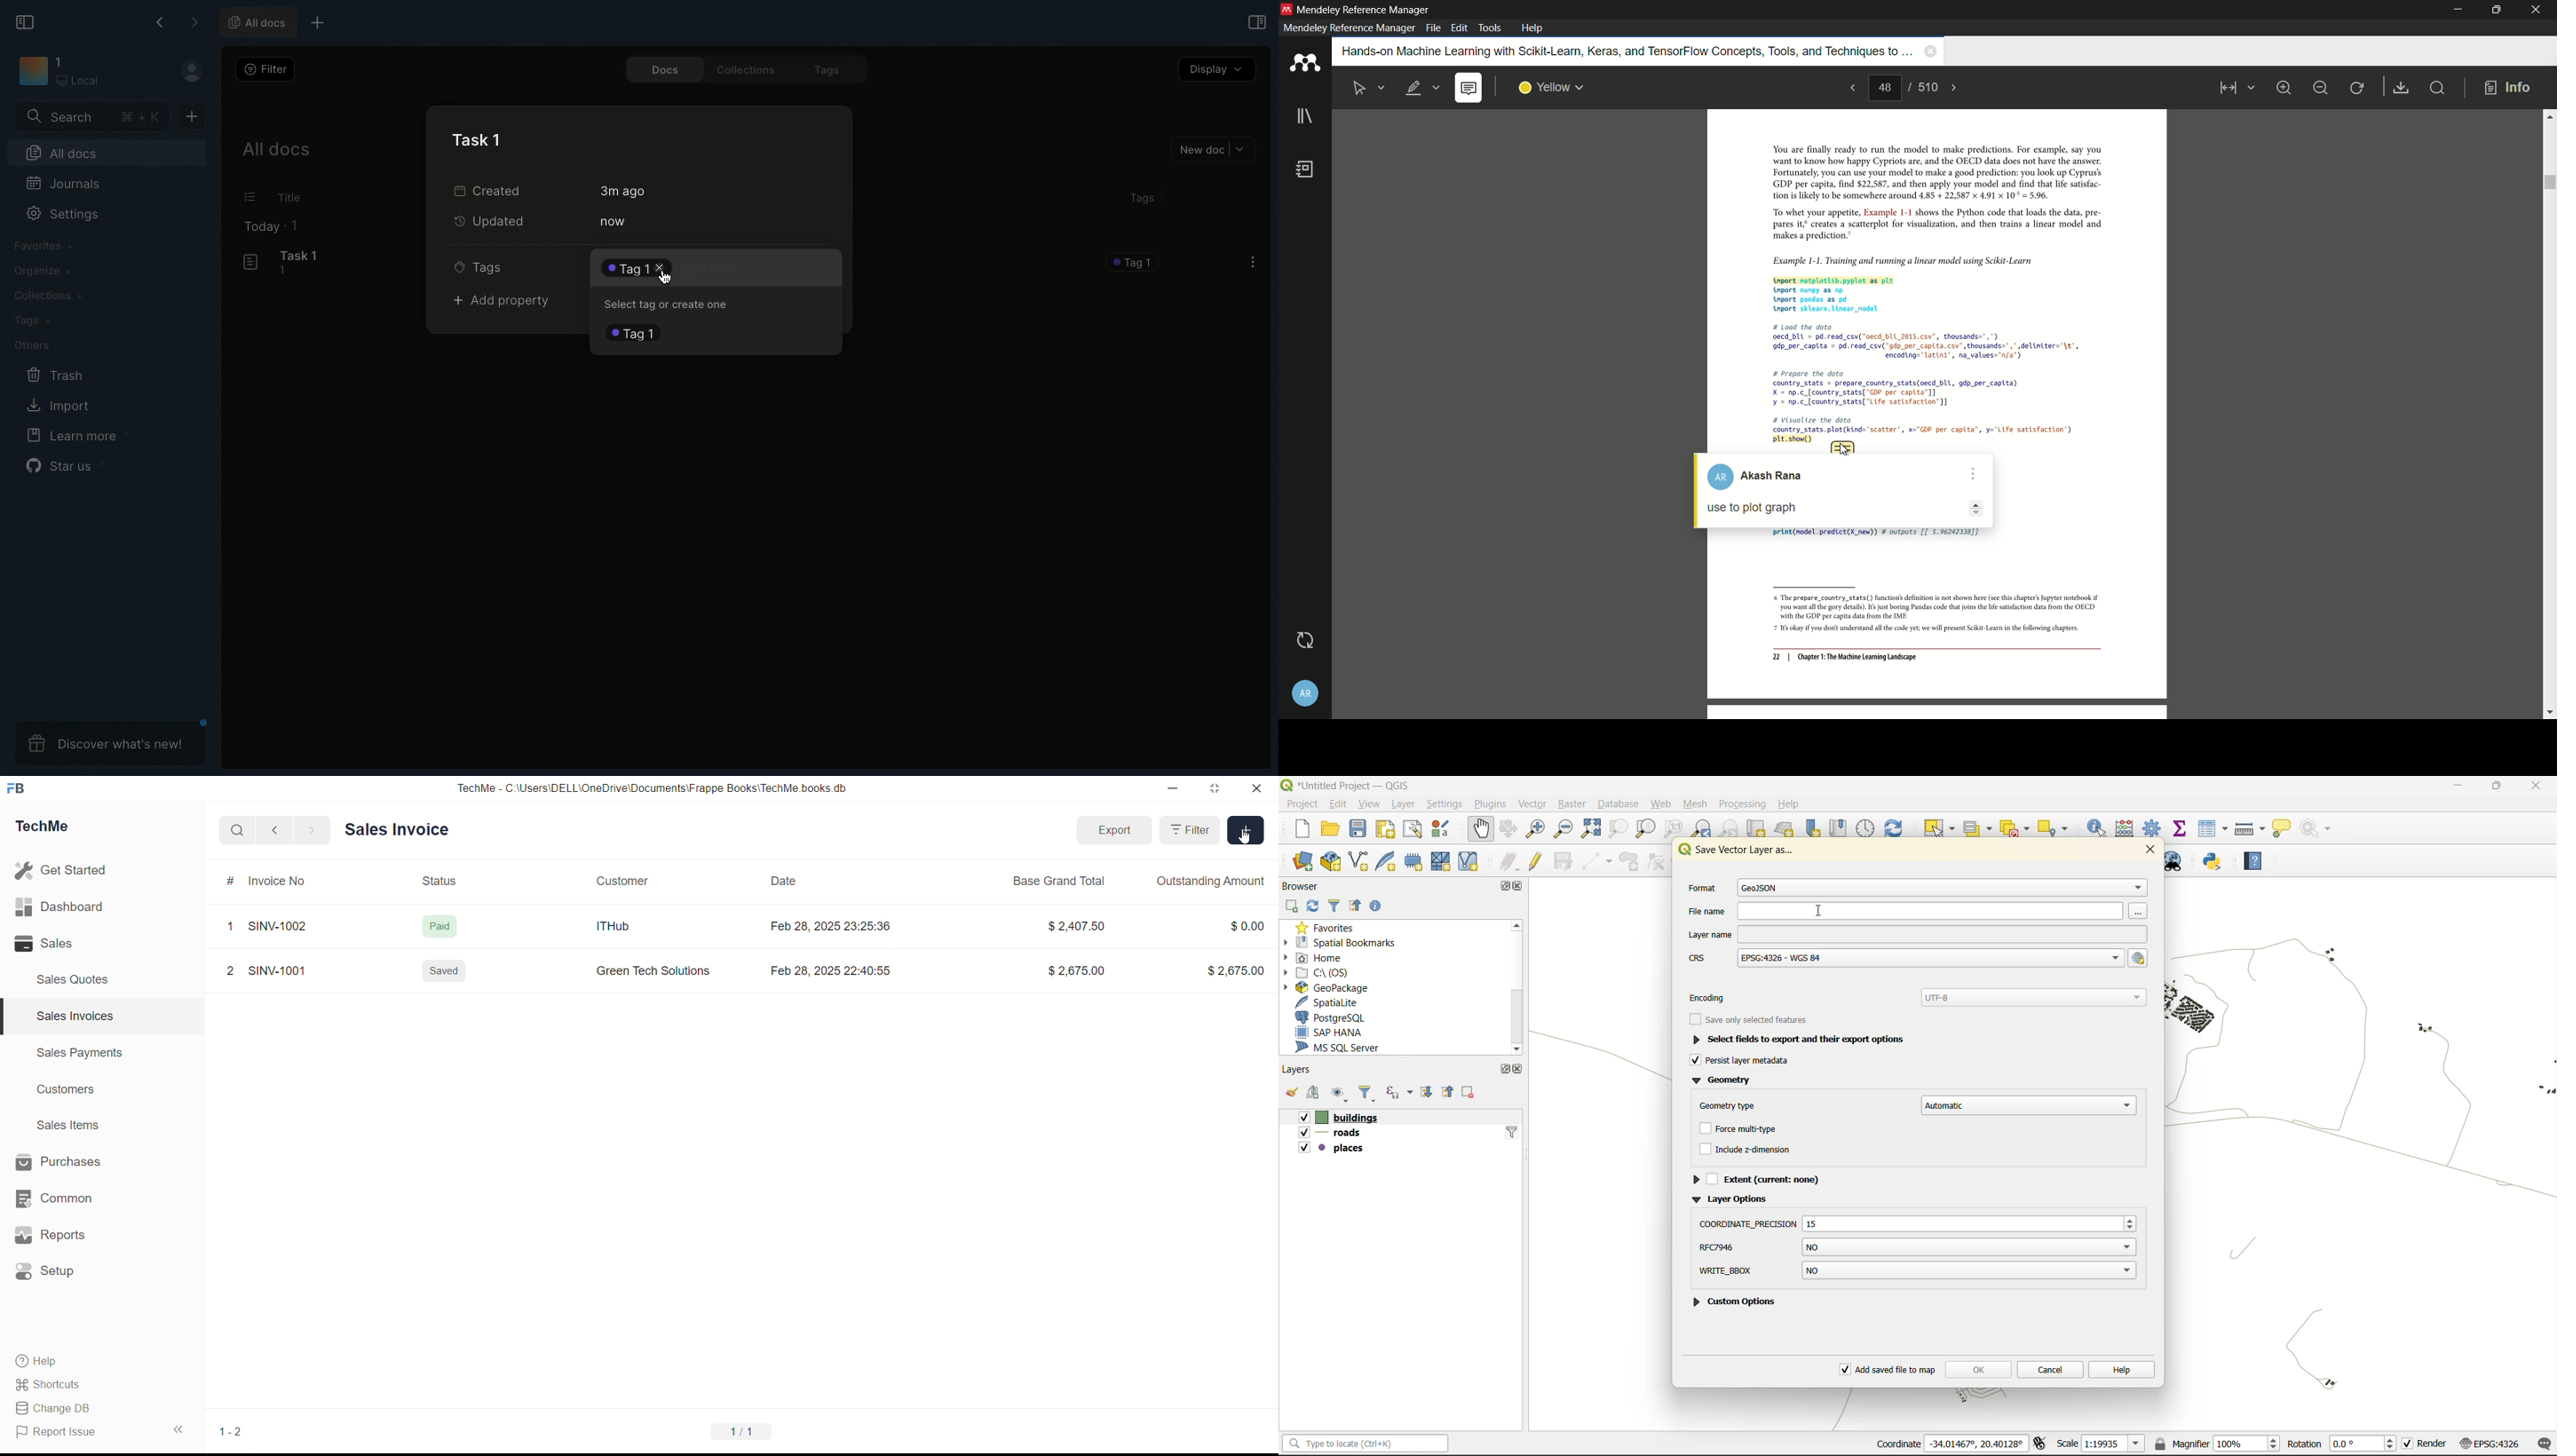 The height and width of the screenshot is (1456, 2576). Describe the element at coordinates (179, 1428) in the screenshot. I see `«` at that location.